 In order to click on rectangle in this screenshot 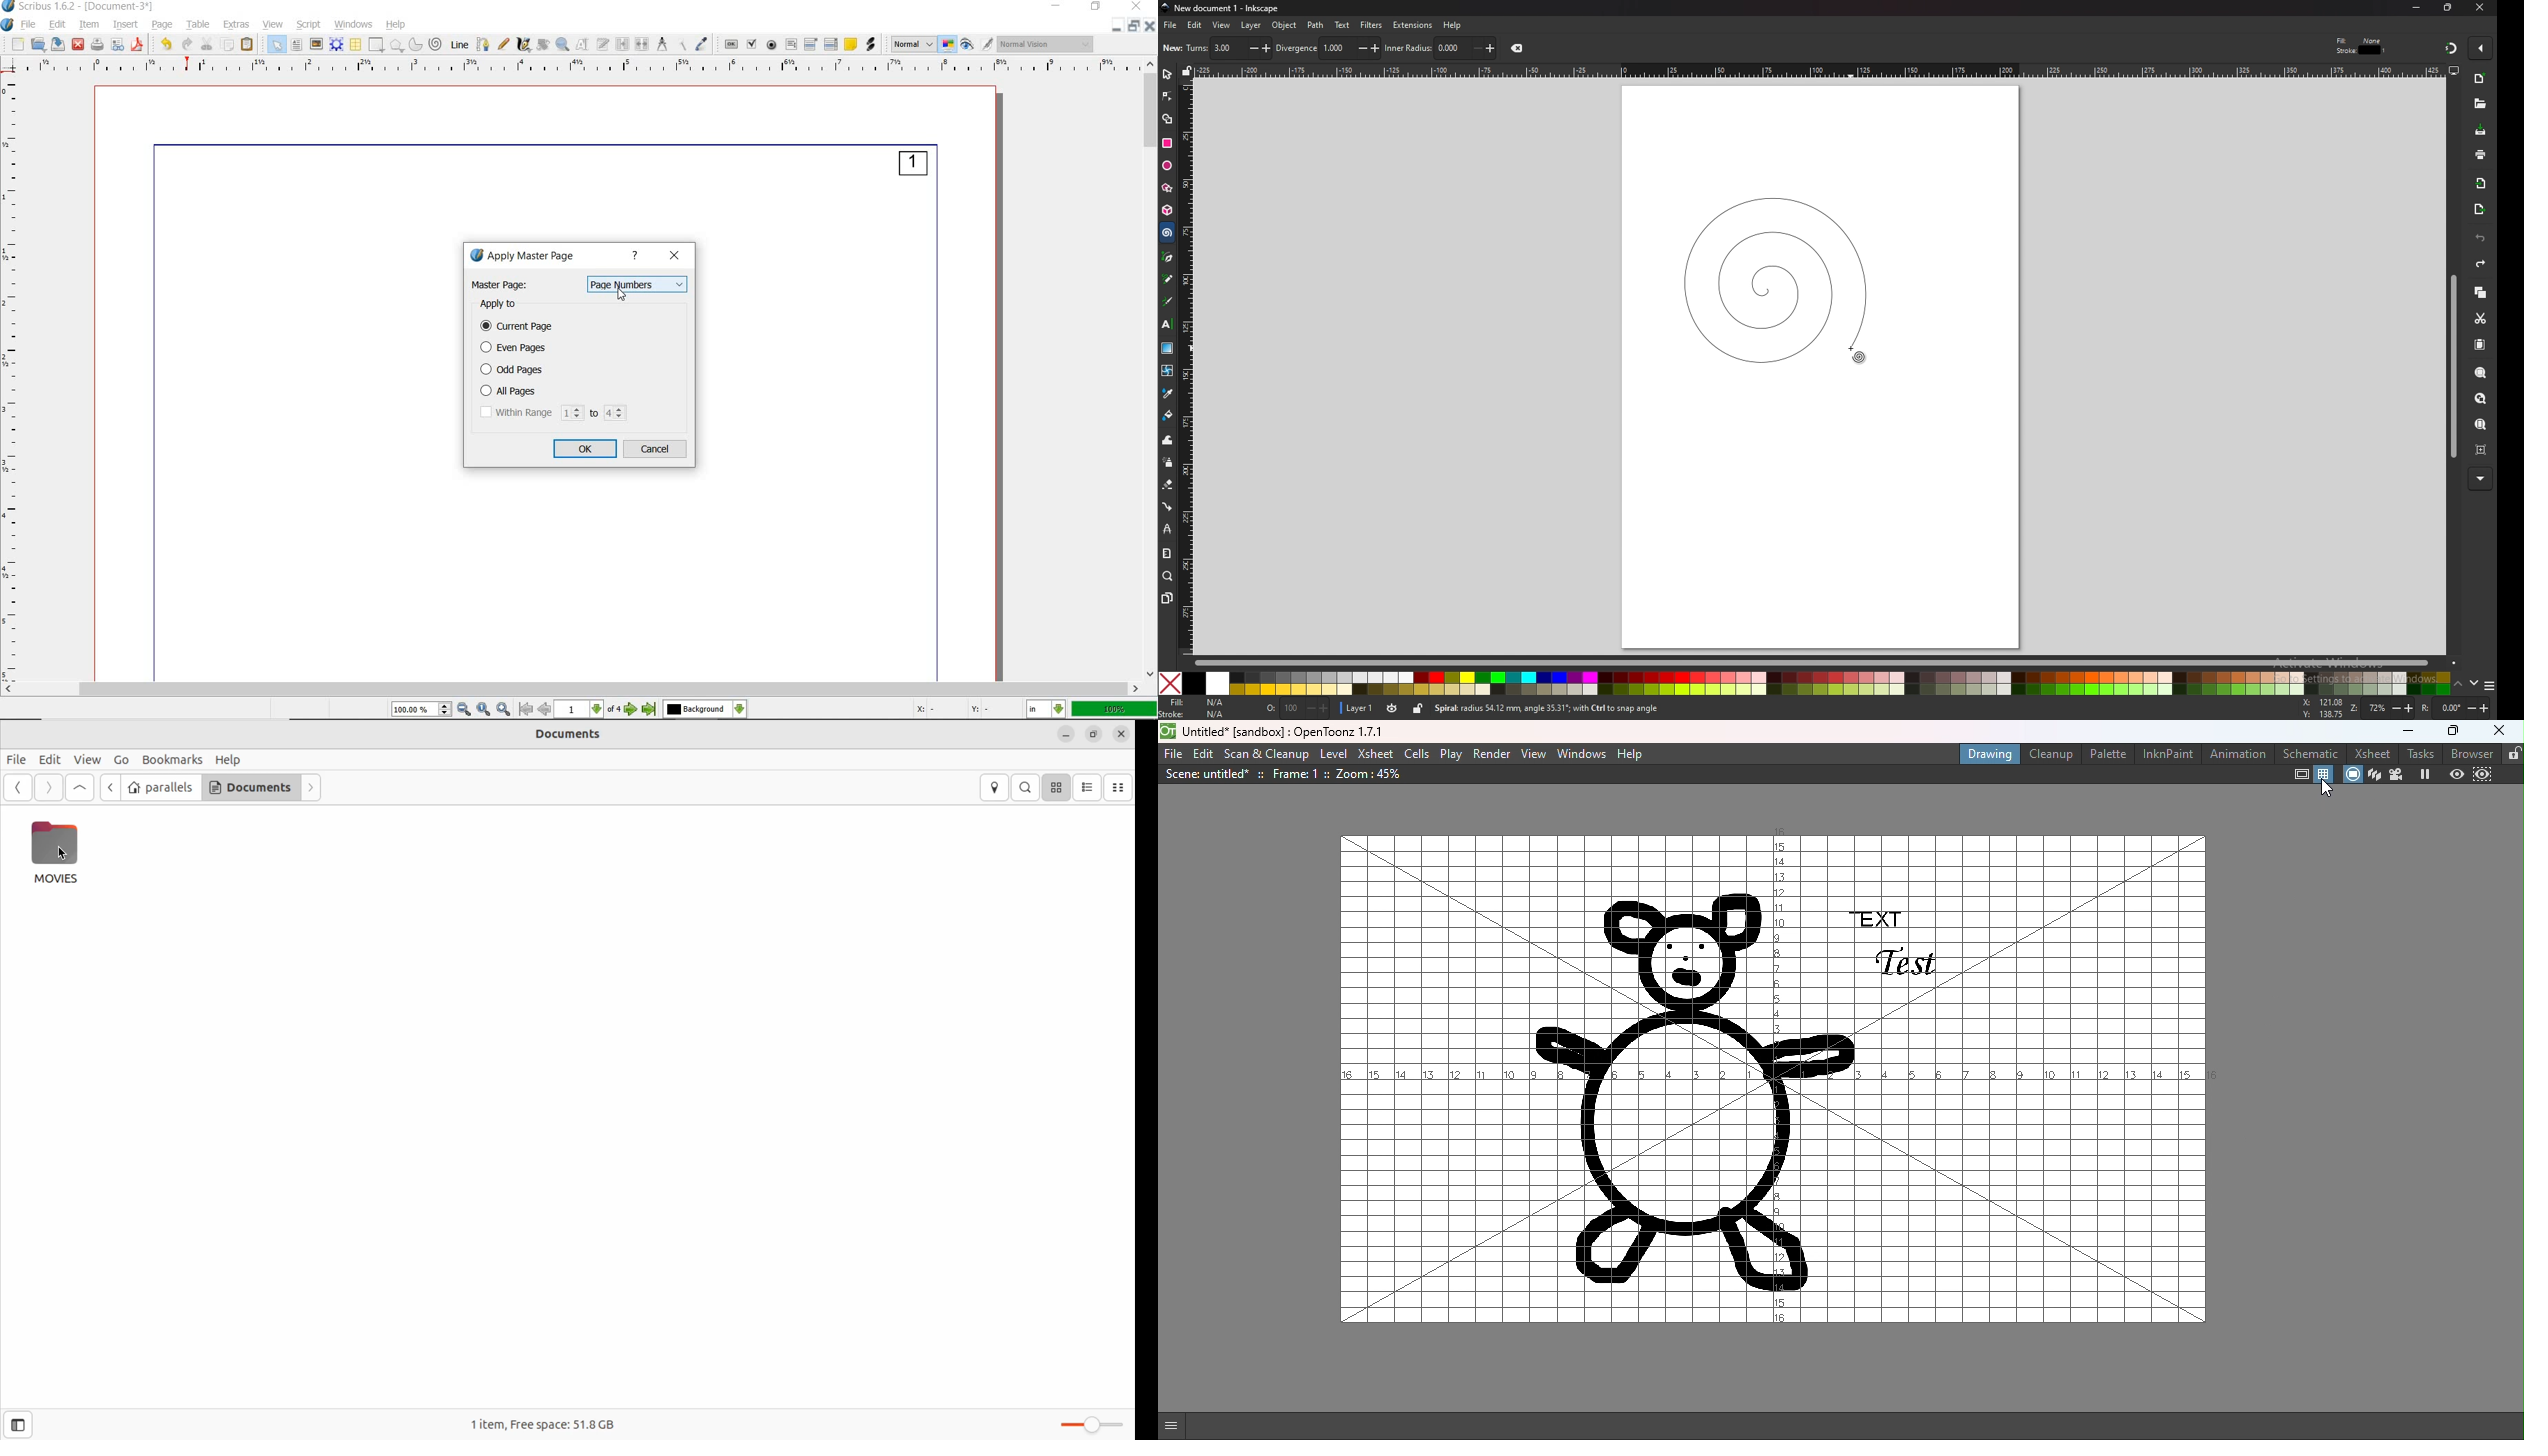, I will do `click(1168, 142)`.